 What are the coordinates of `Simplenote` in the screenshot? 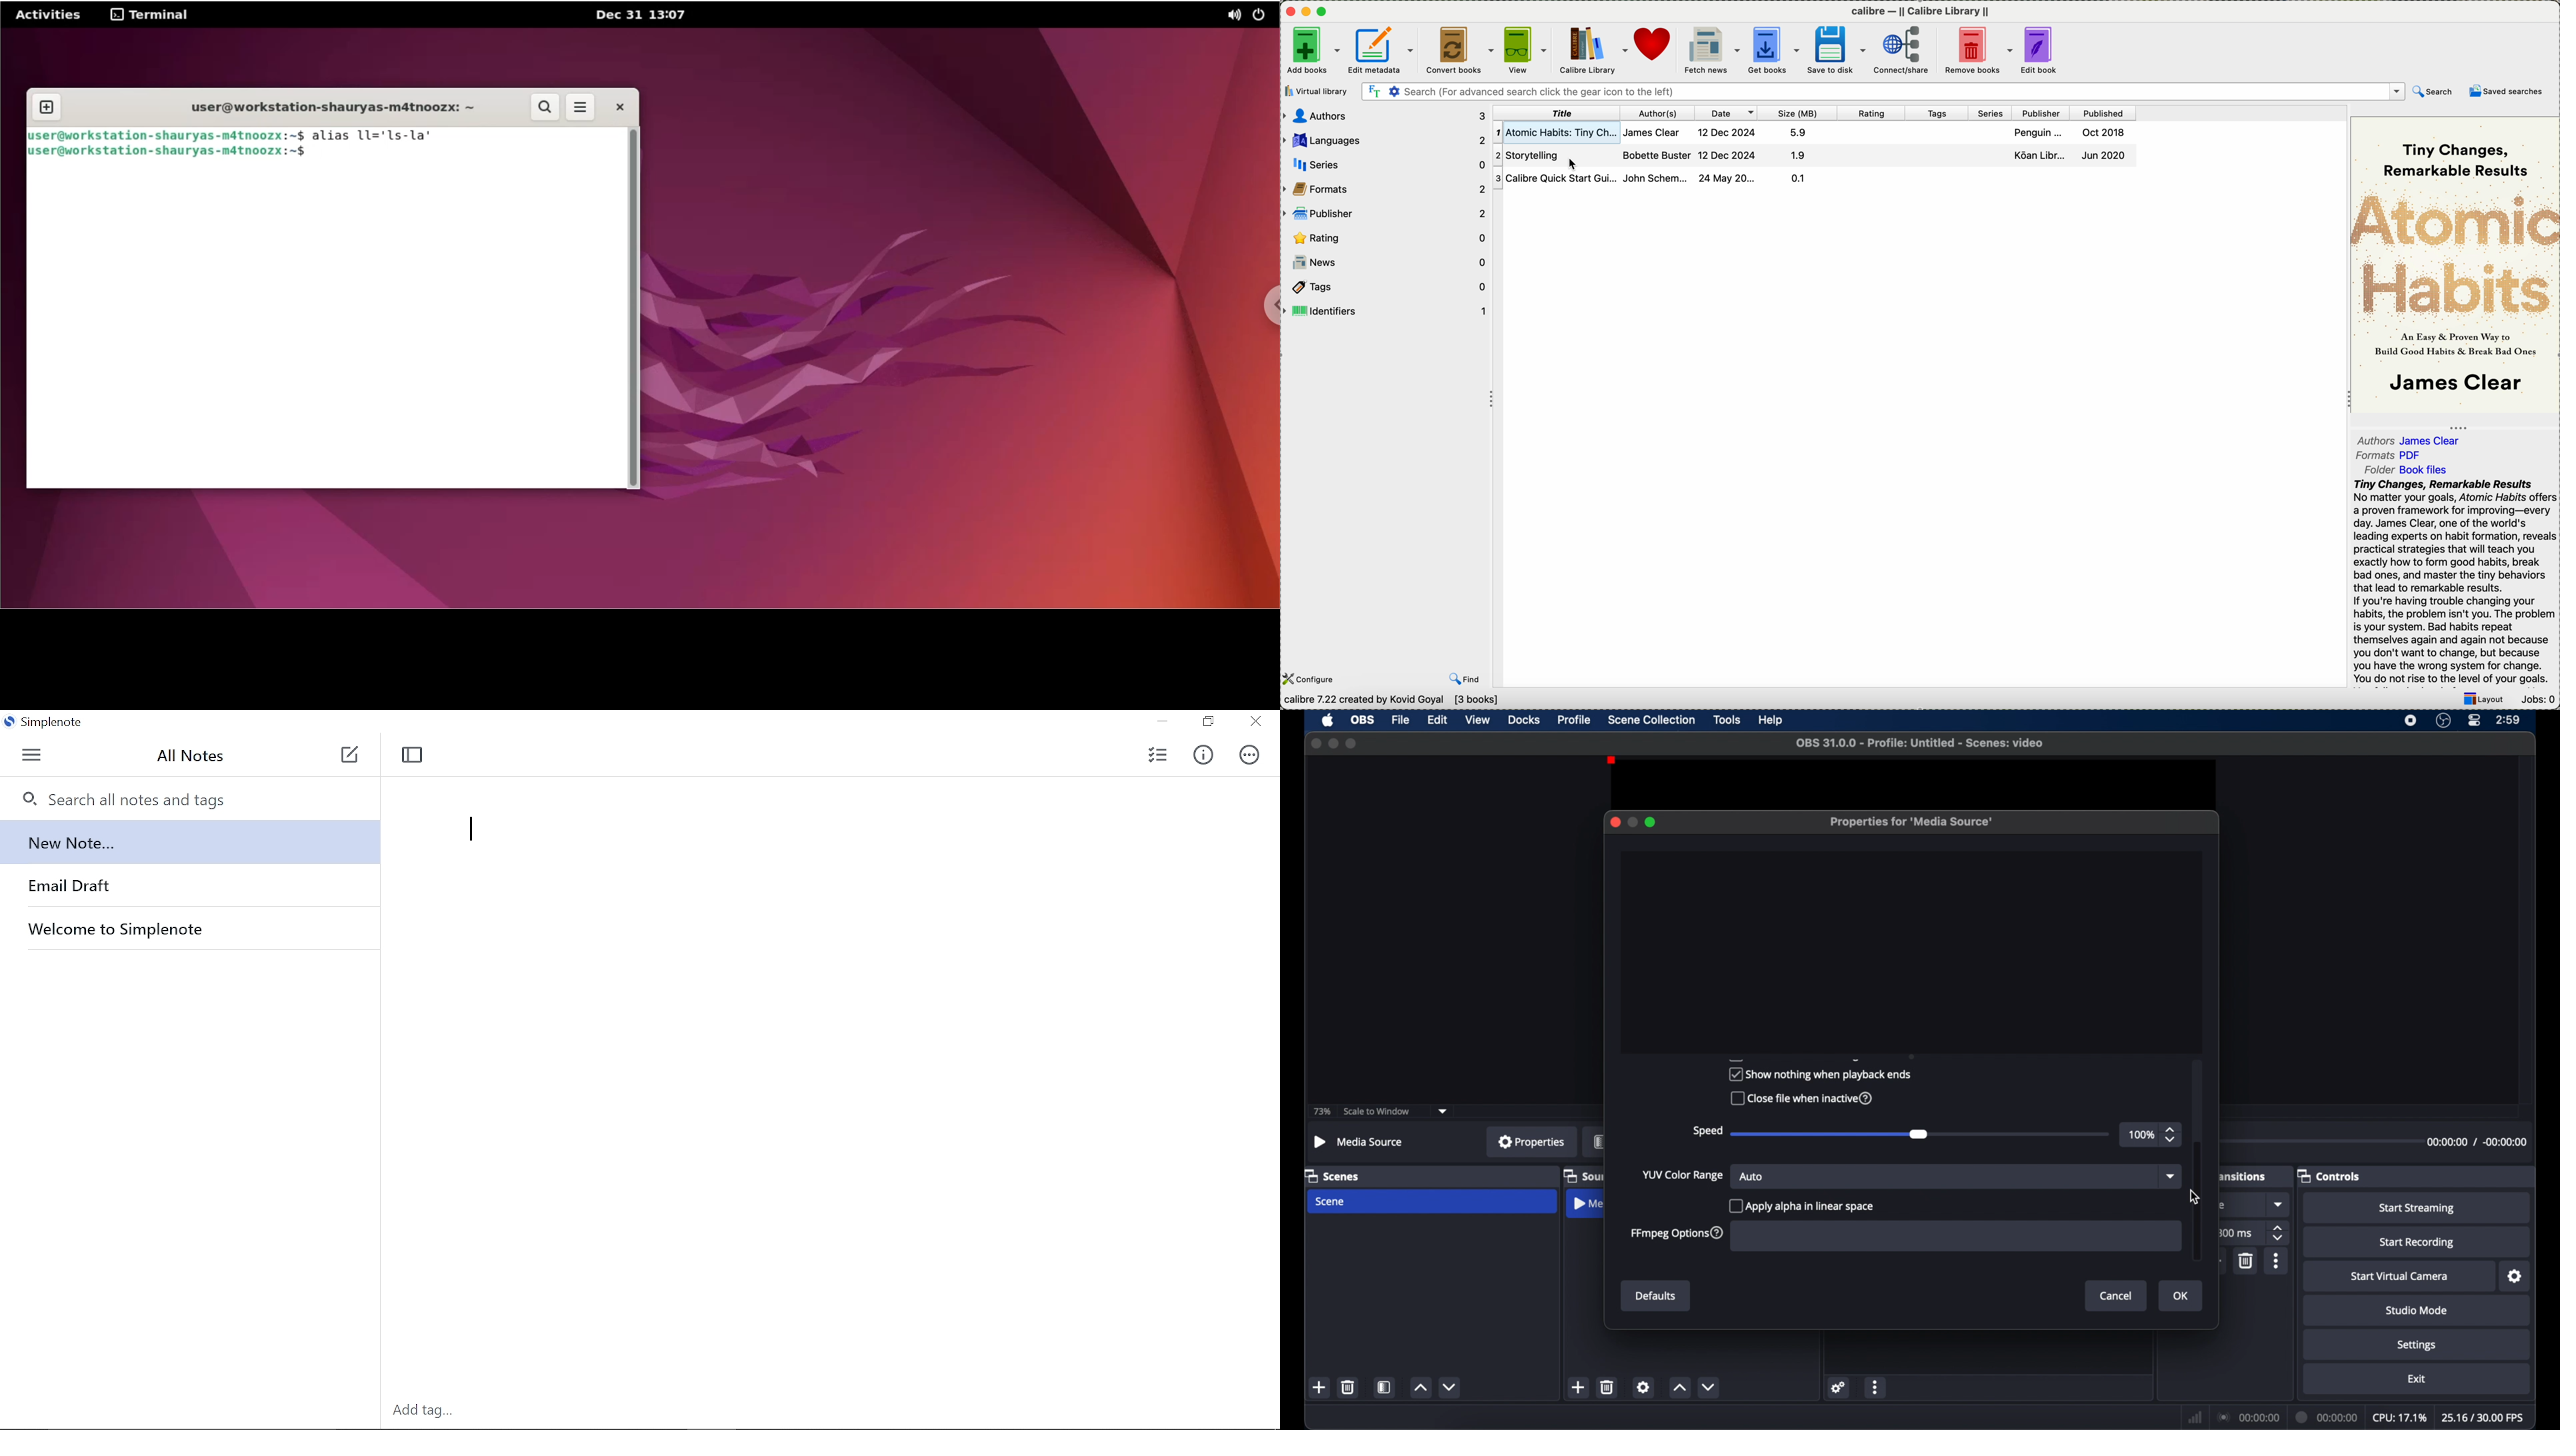 It's located at (50, 721).